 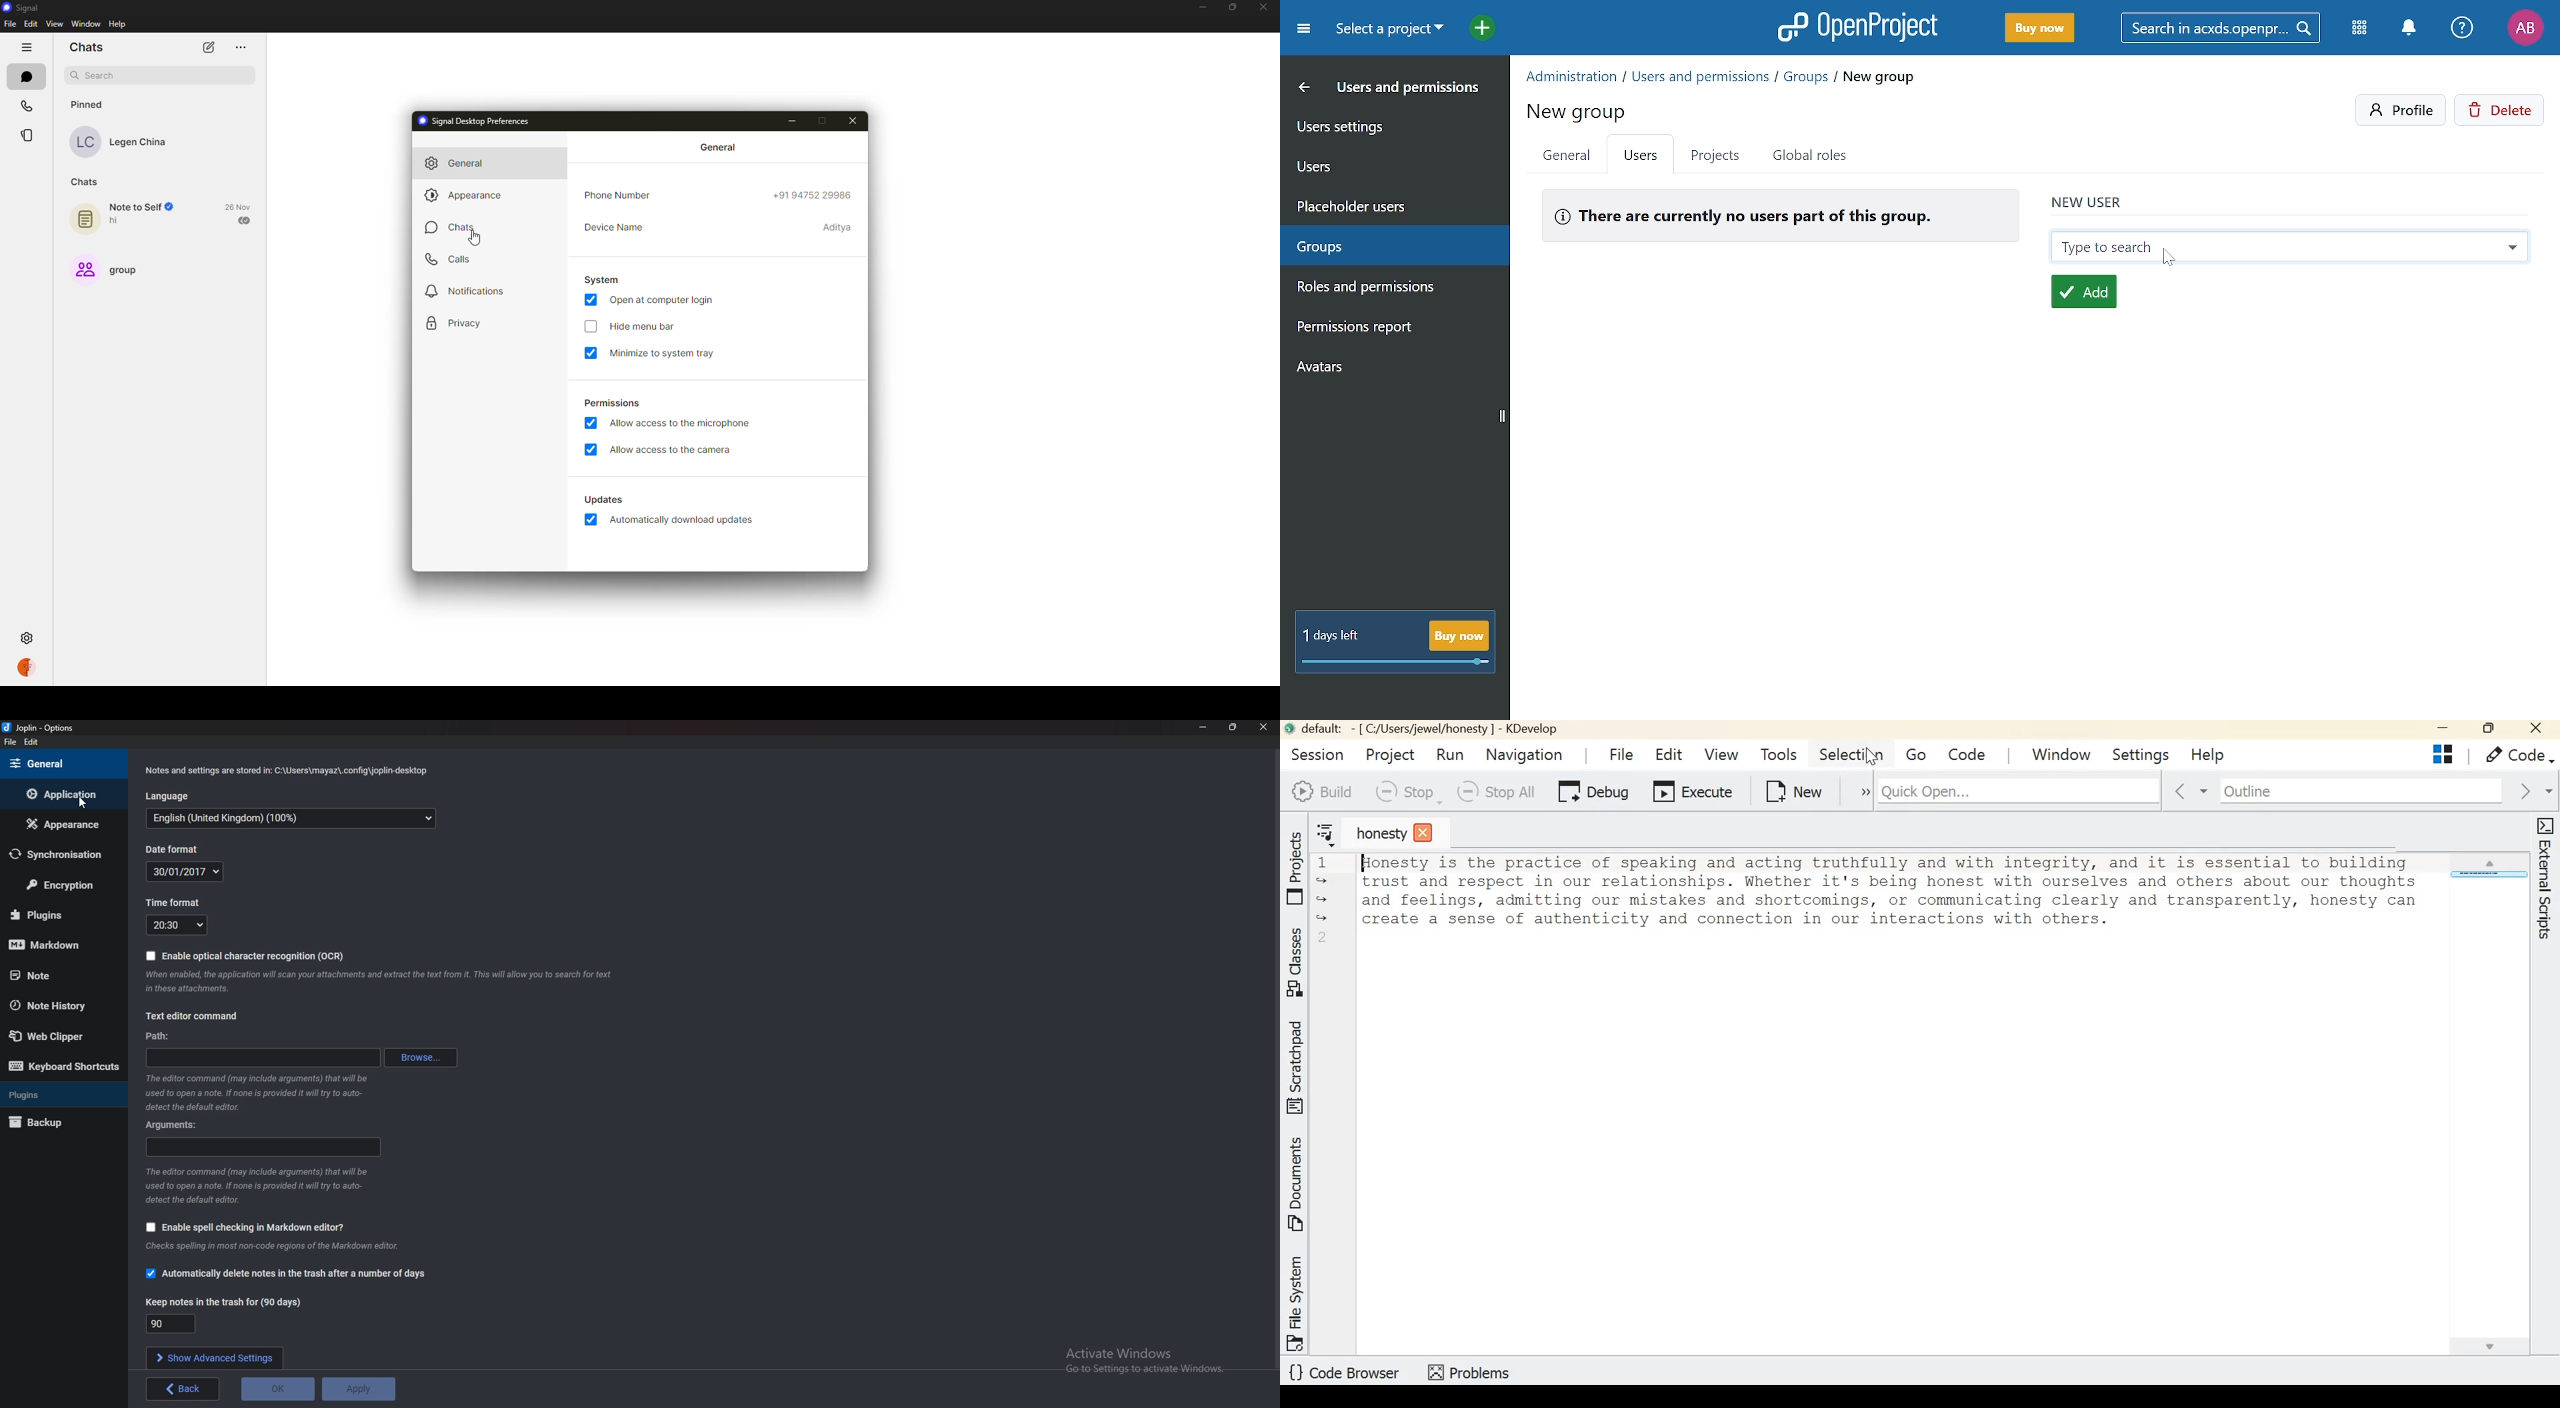 What do you see at coordinates (121, 142) in the screenshot?
I see `contact` at bounding box center [121, 142].